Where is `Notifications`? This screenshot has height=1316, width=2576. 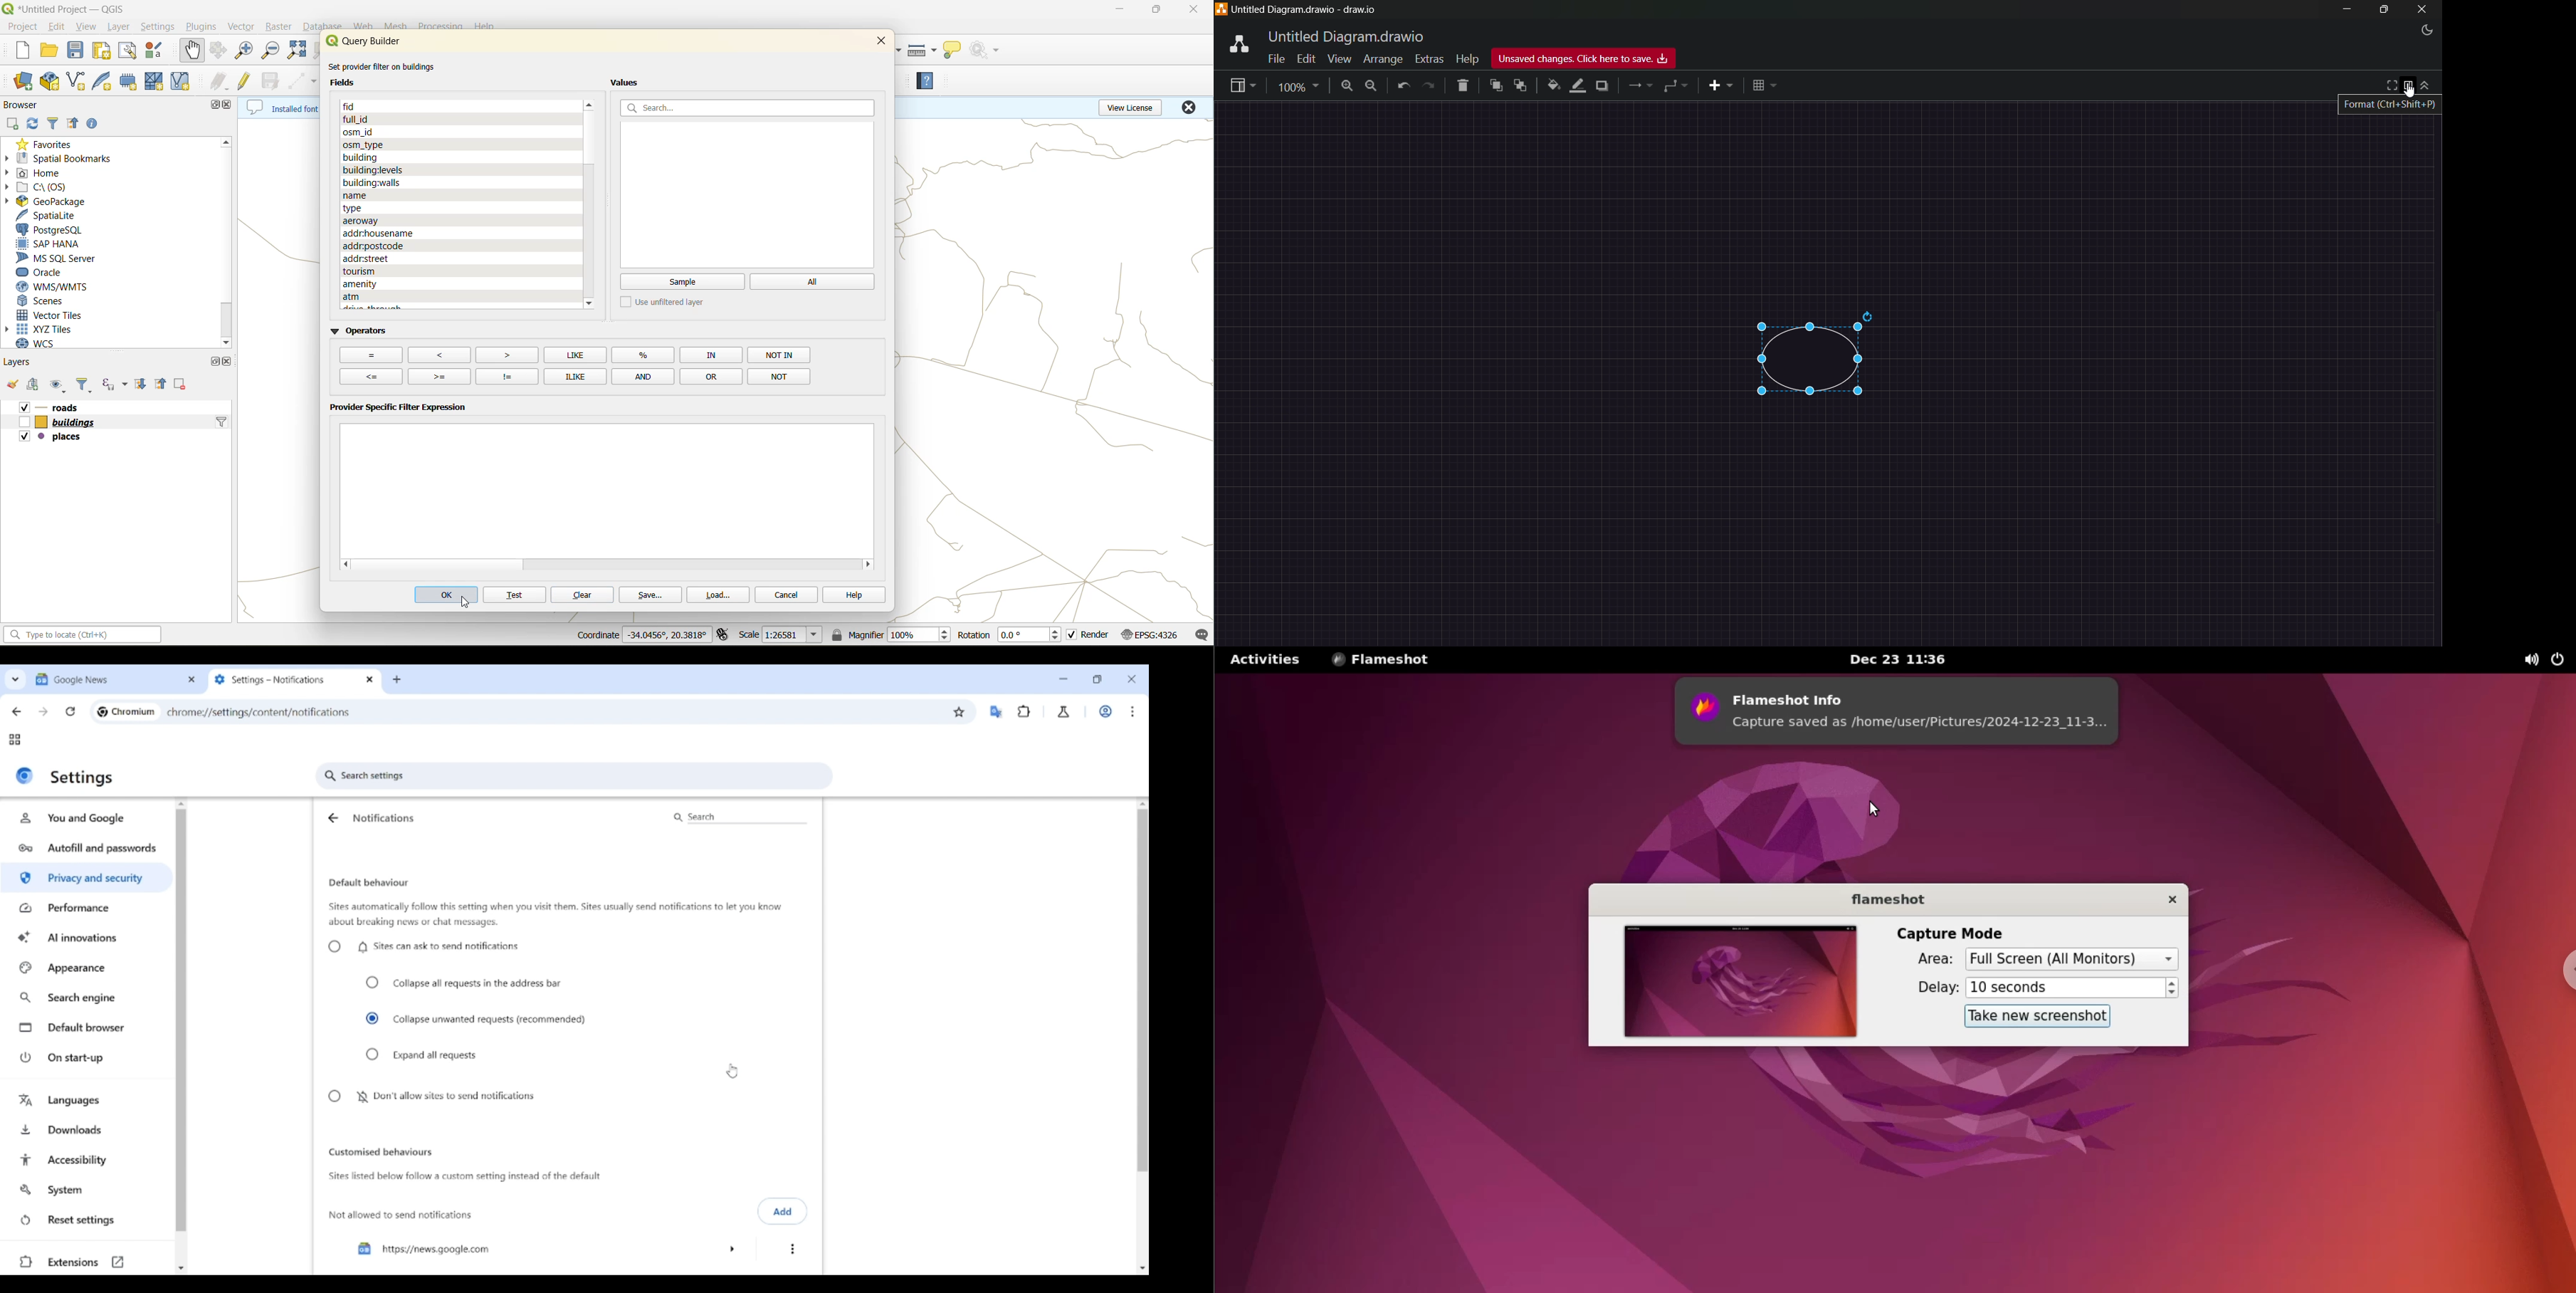 Notifications is located at coordinates (384, 818).